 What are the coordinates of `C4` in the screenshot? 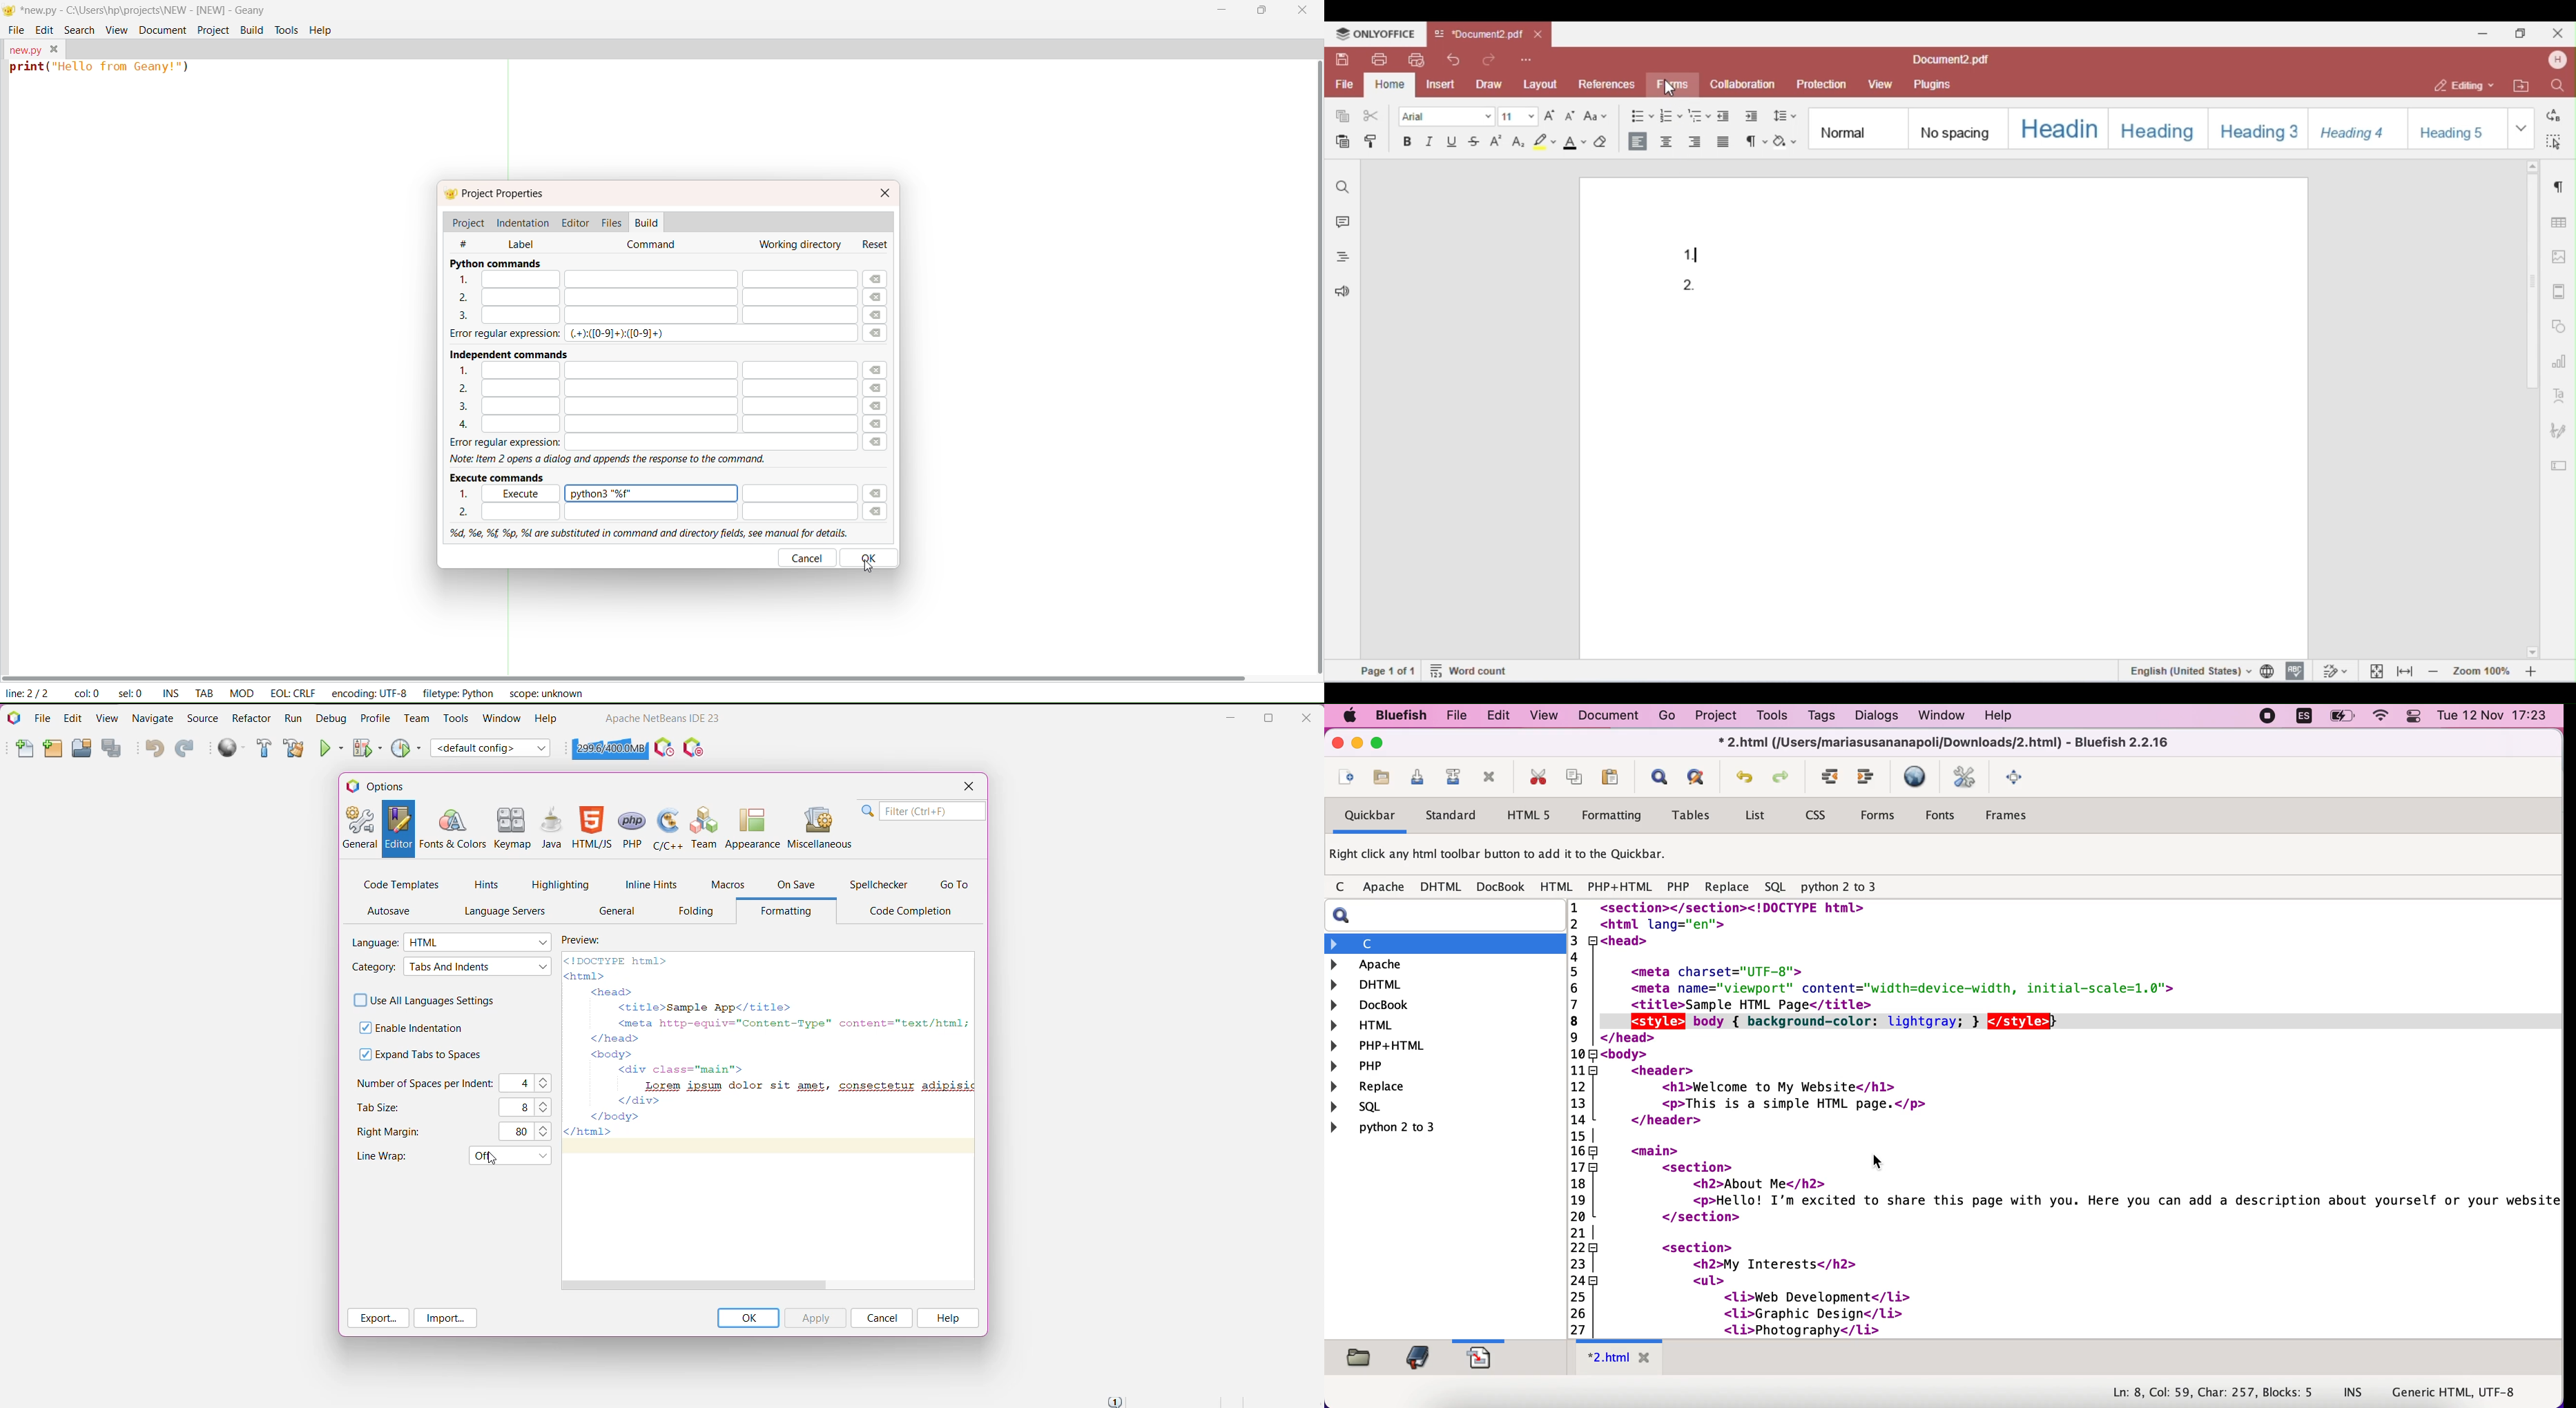 It's located at (519, 1084).